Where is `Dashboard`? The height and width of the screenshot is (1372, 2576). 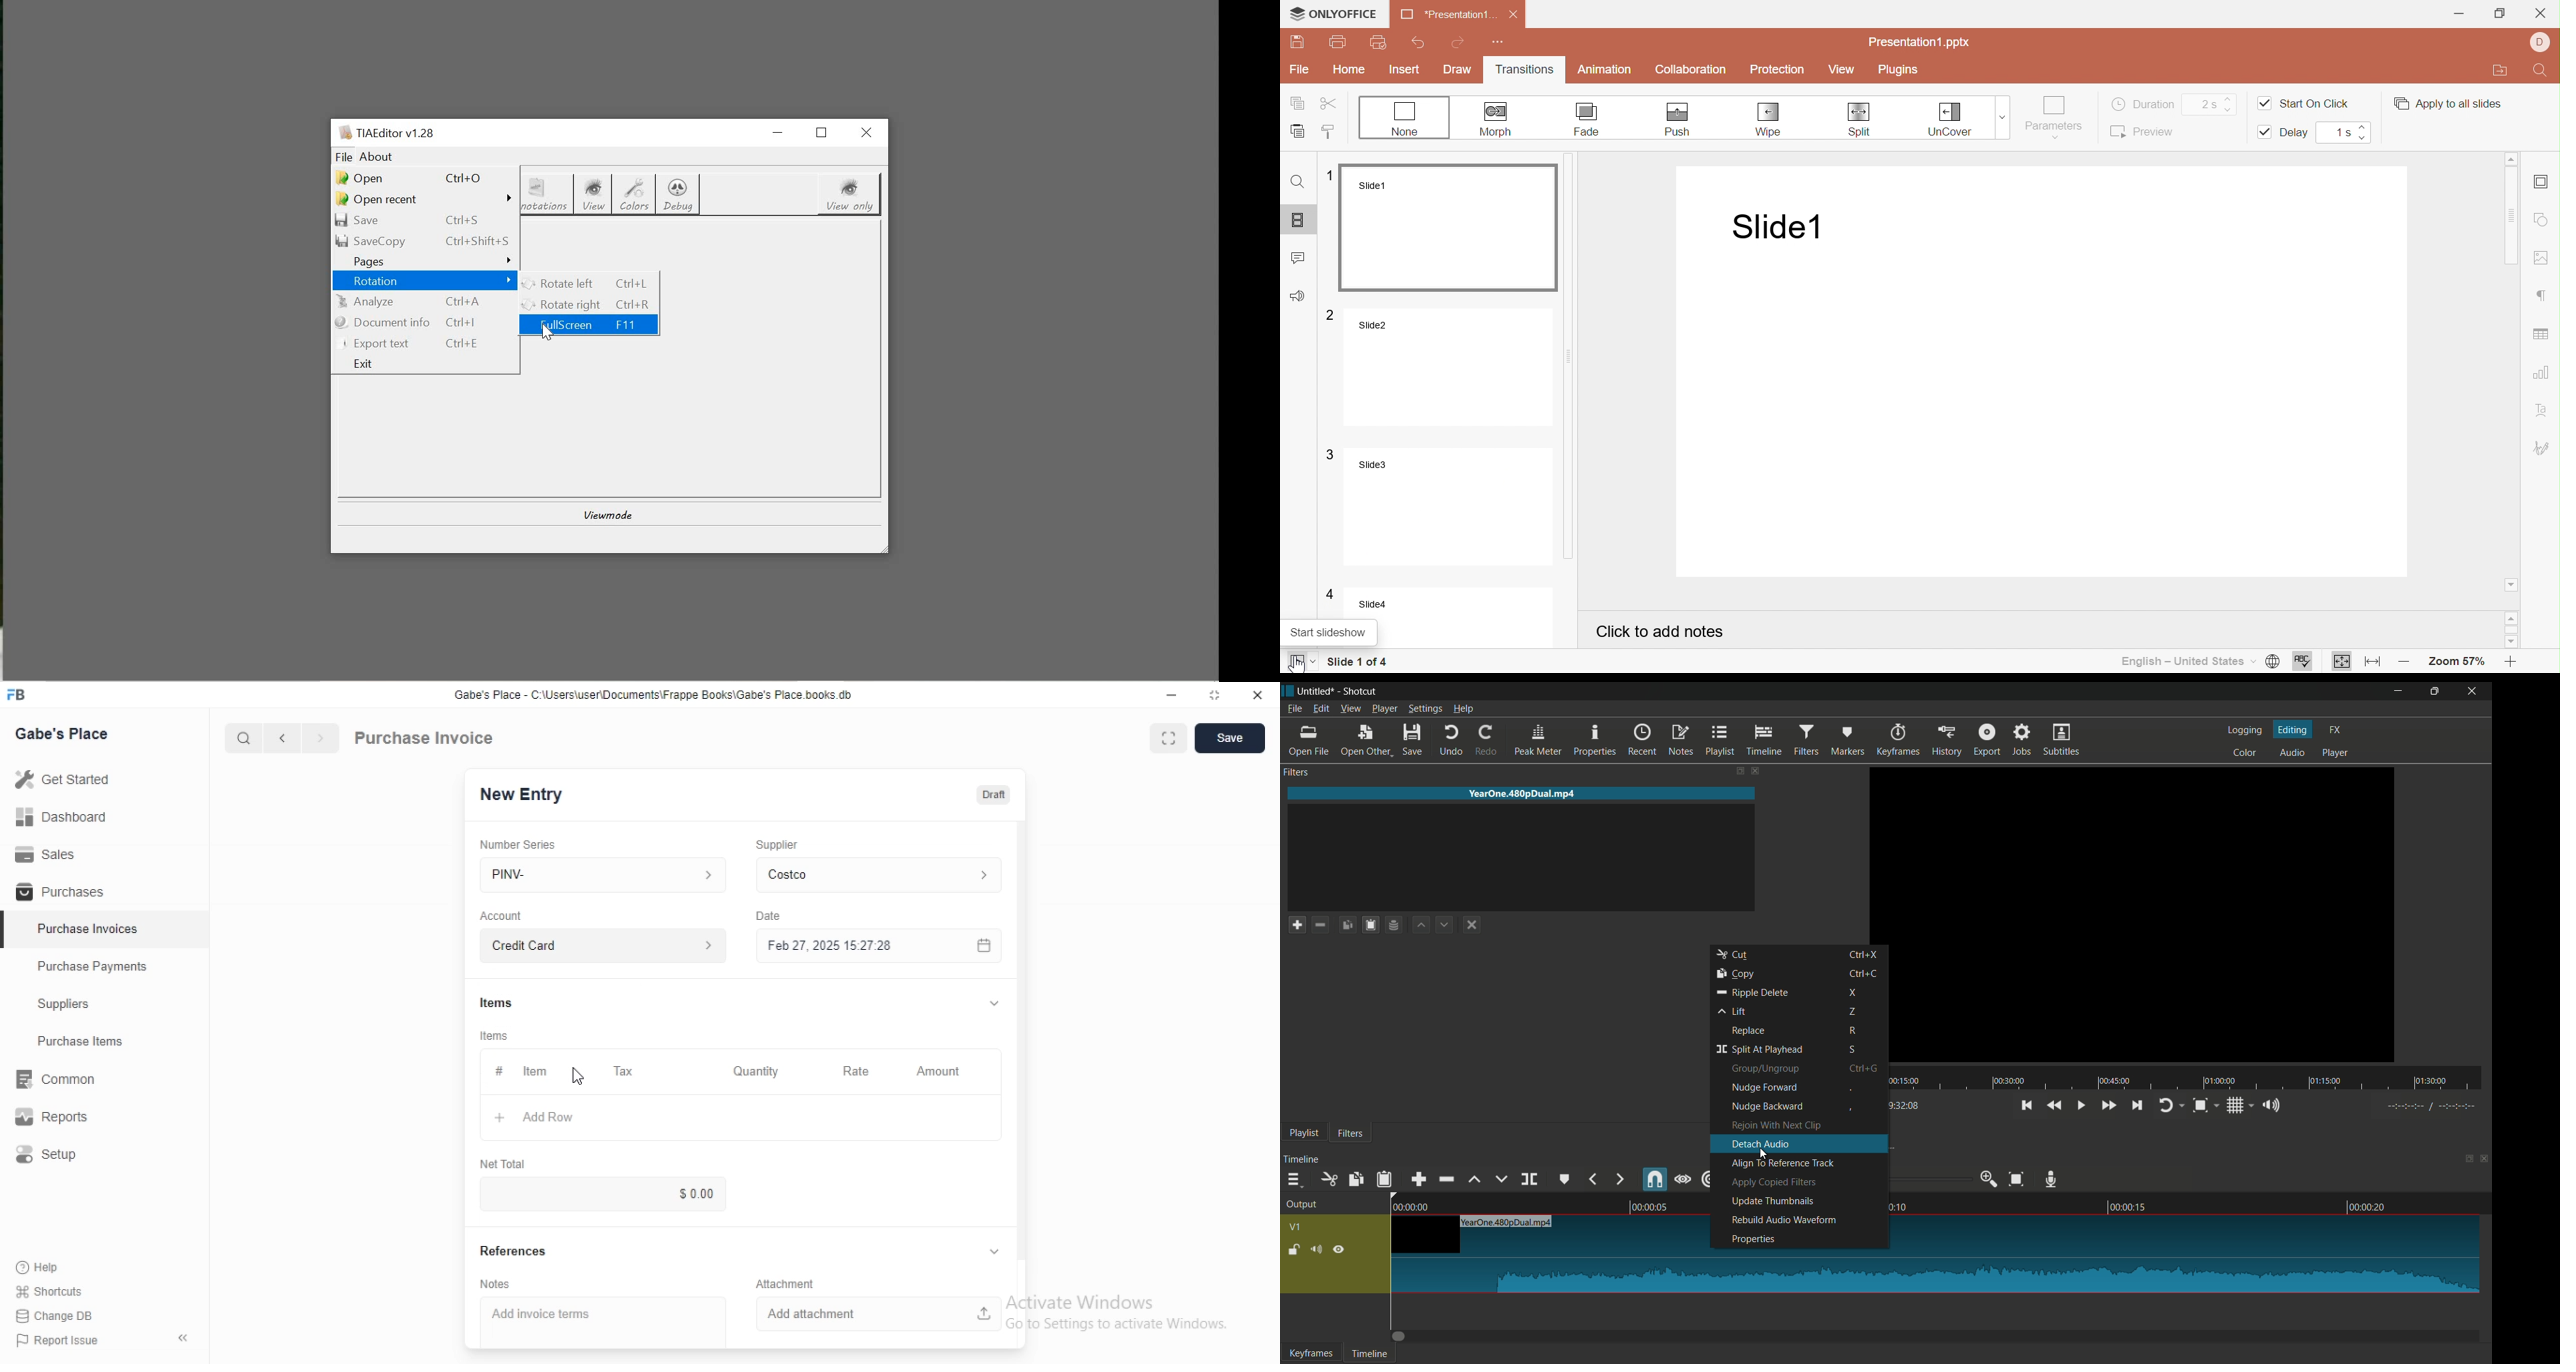
Dashboard is located at coordinates (104, 816).